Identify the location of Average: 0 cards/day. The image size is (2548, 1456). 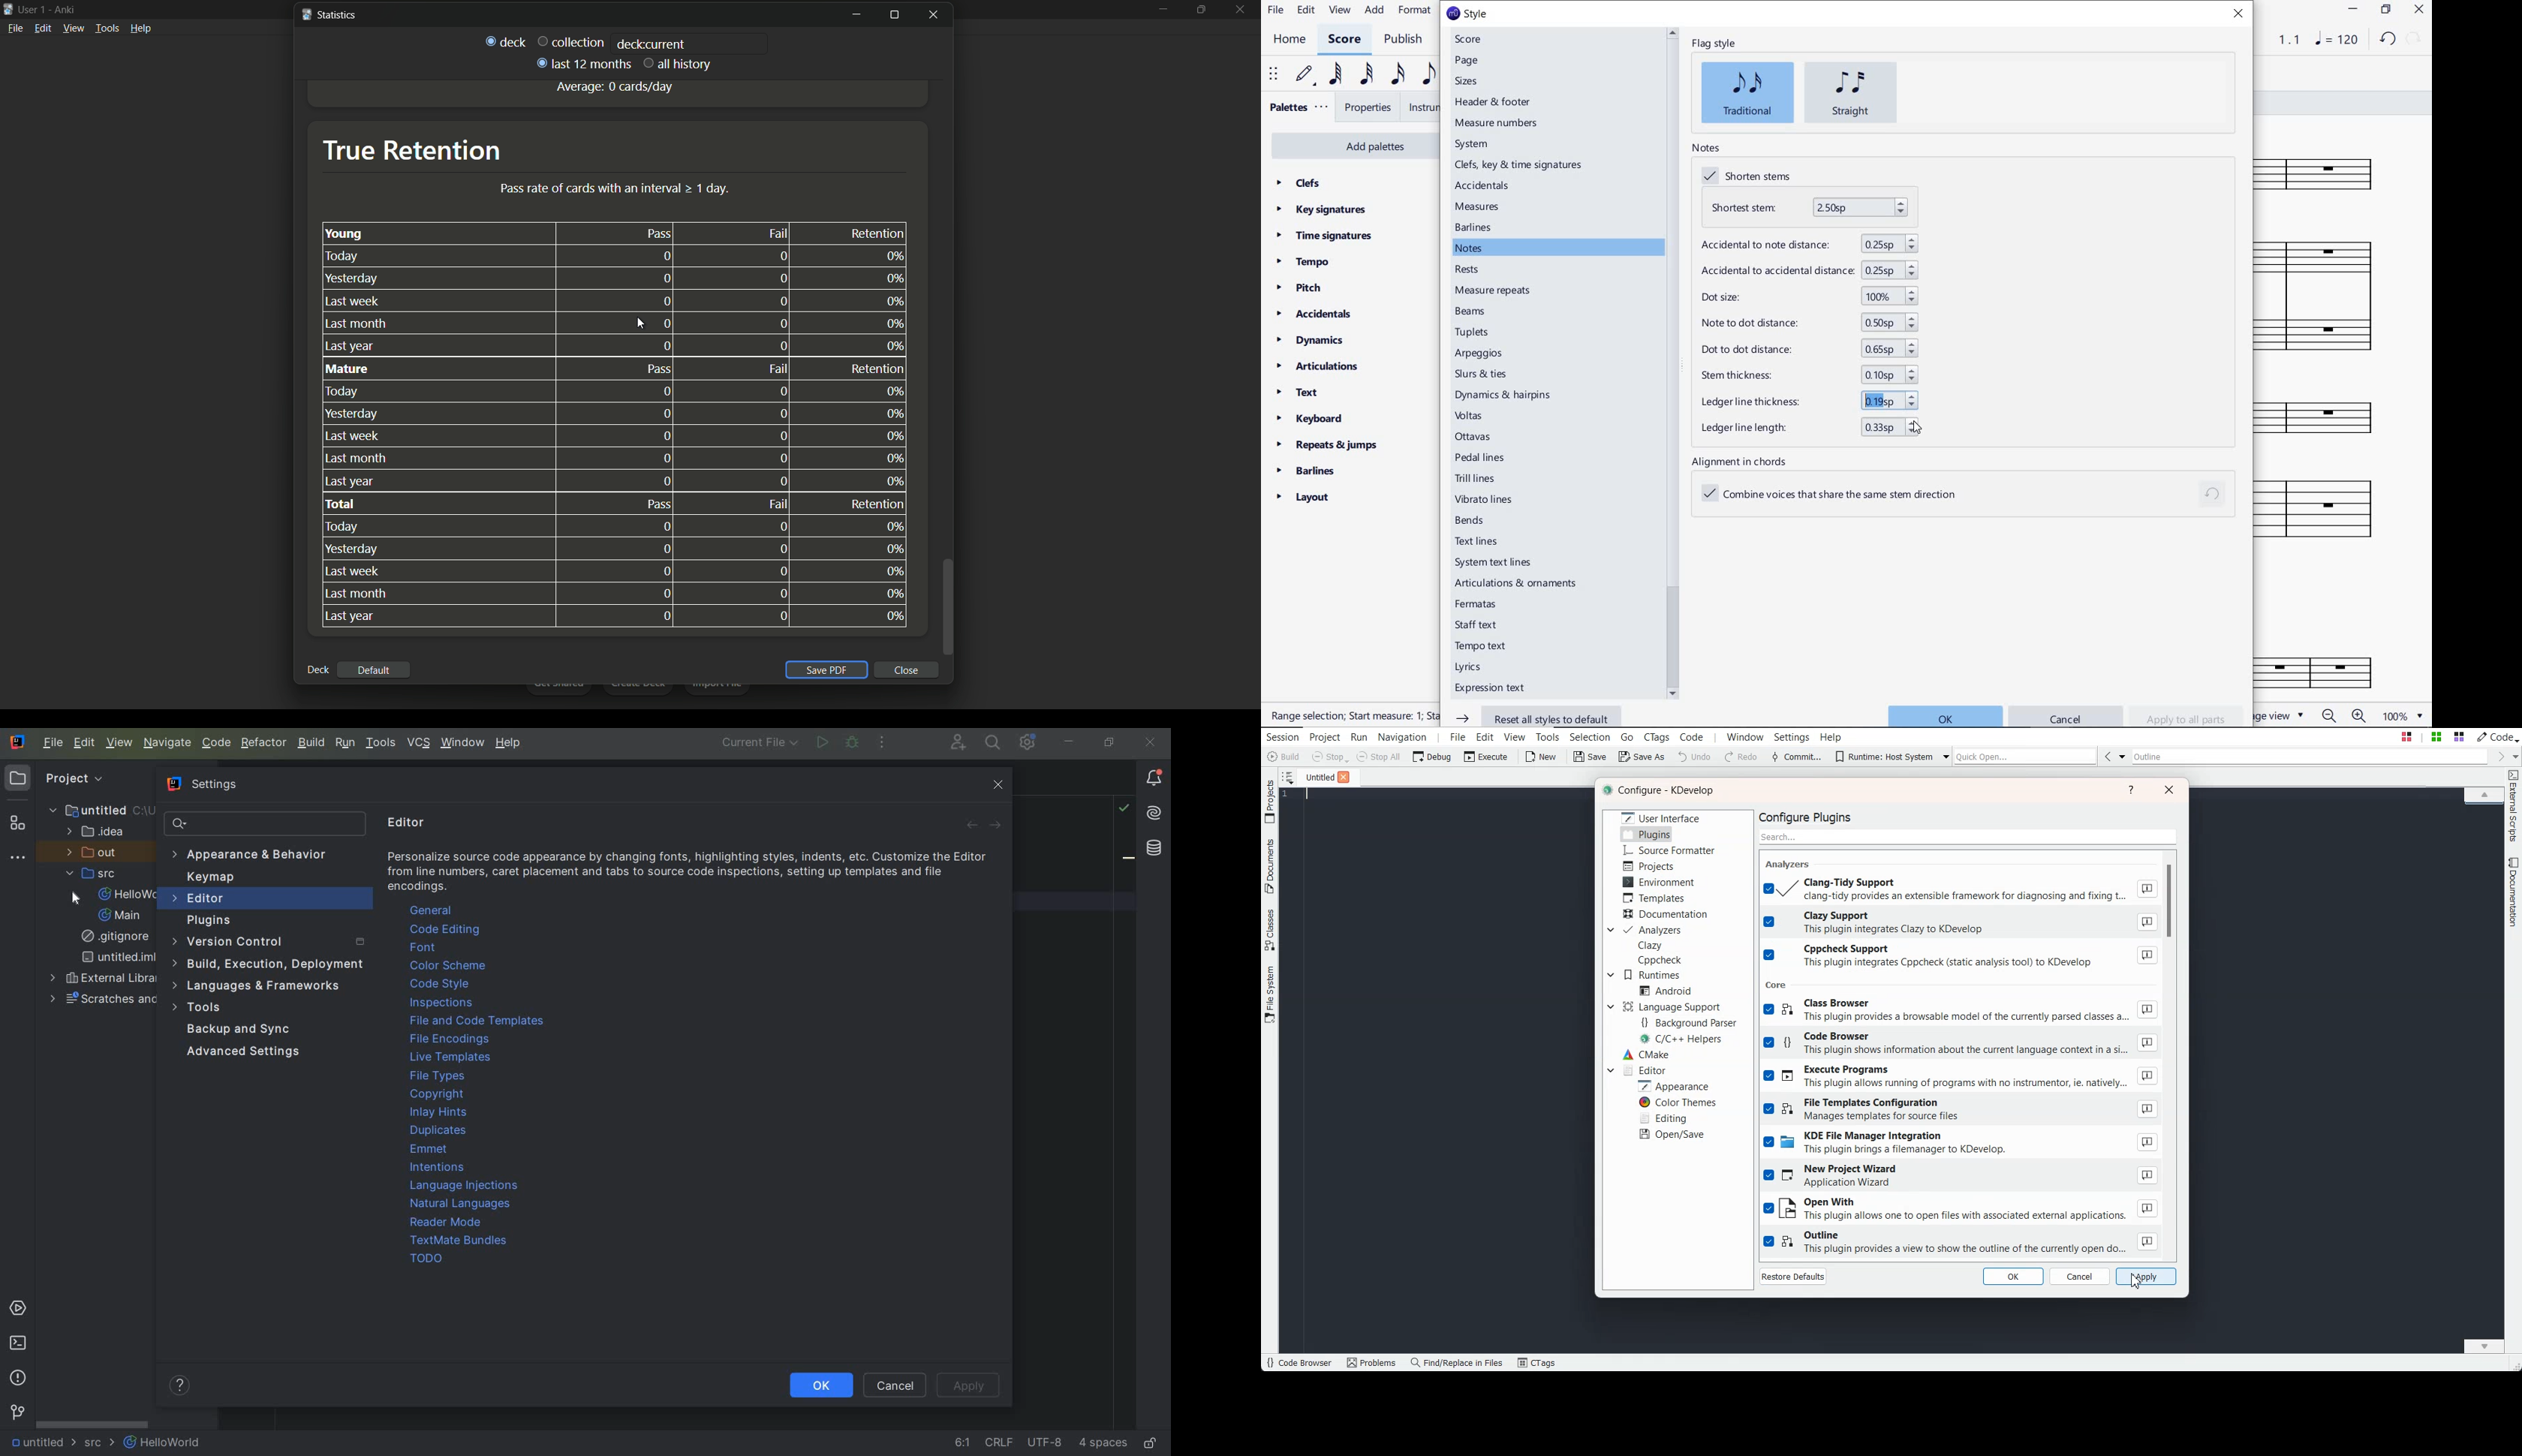
(614, 87).